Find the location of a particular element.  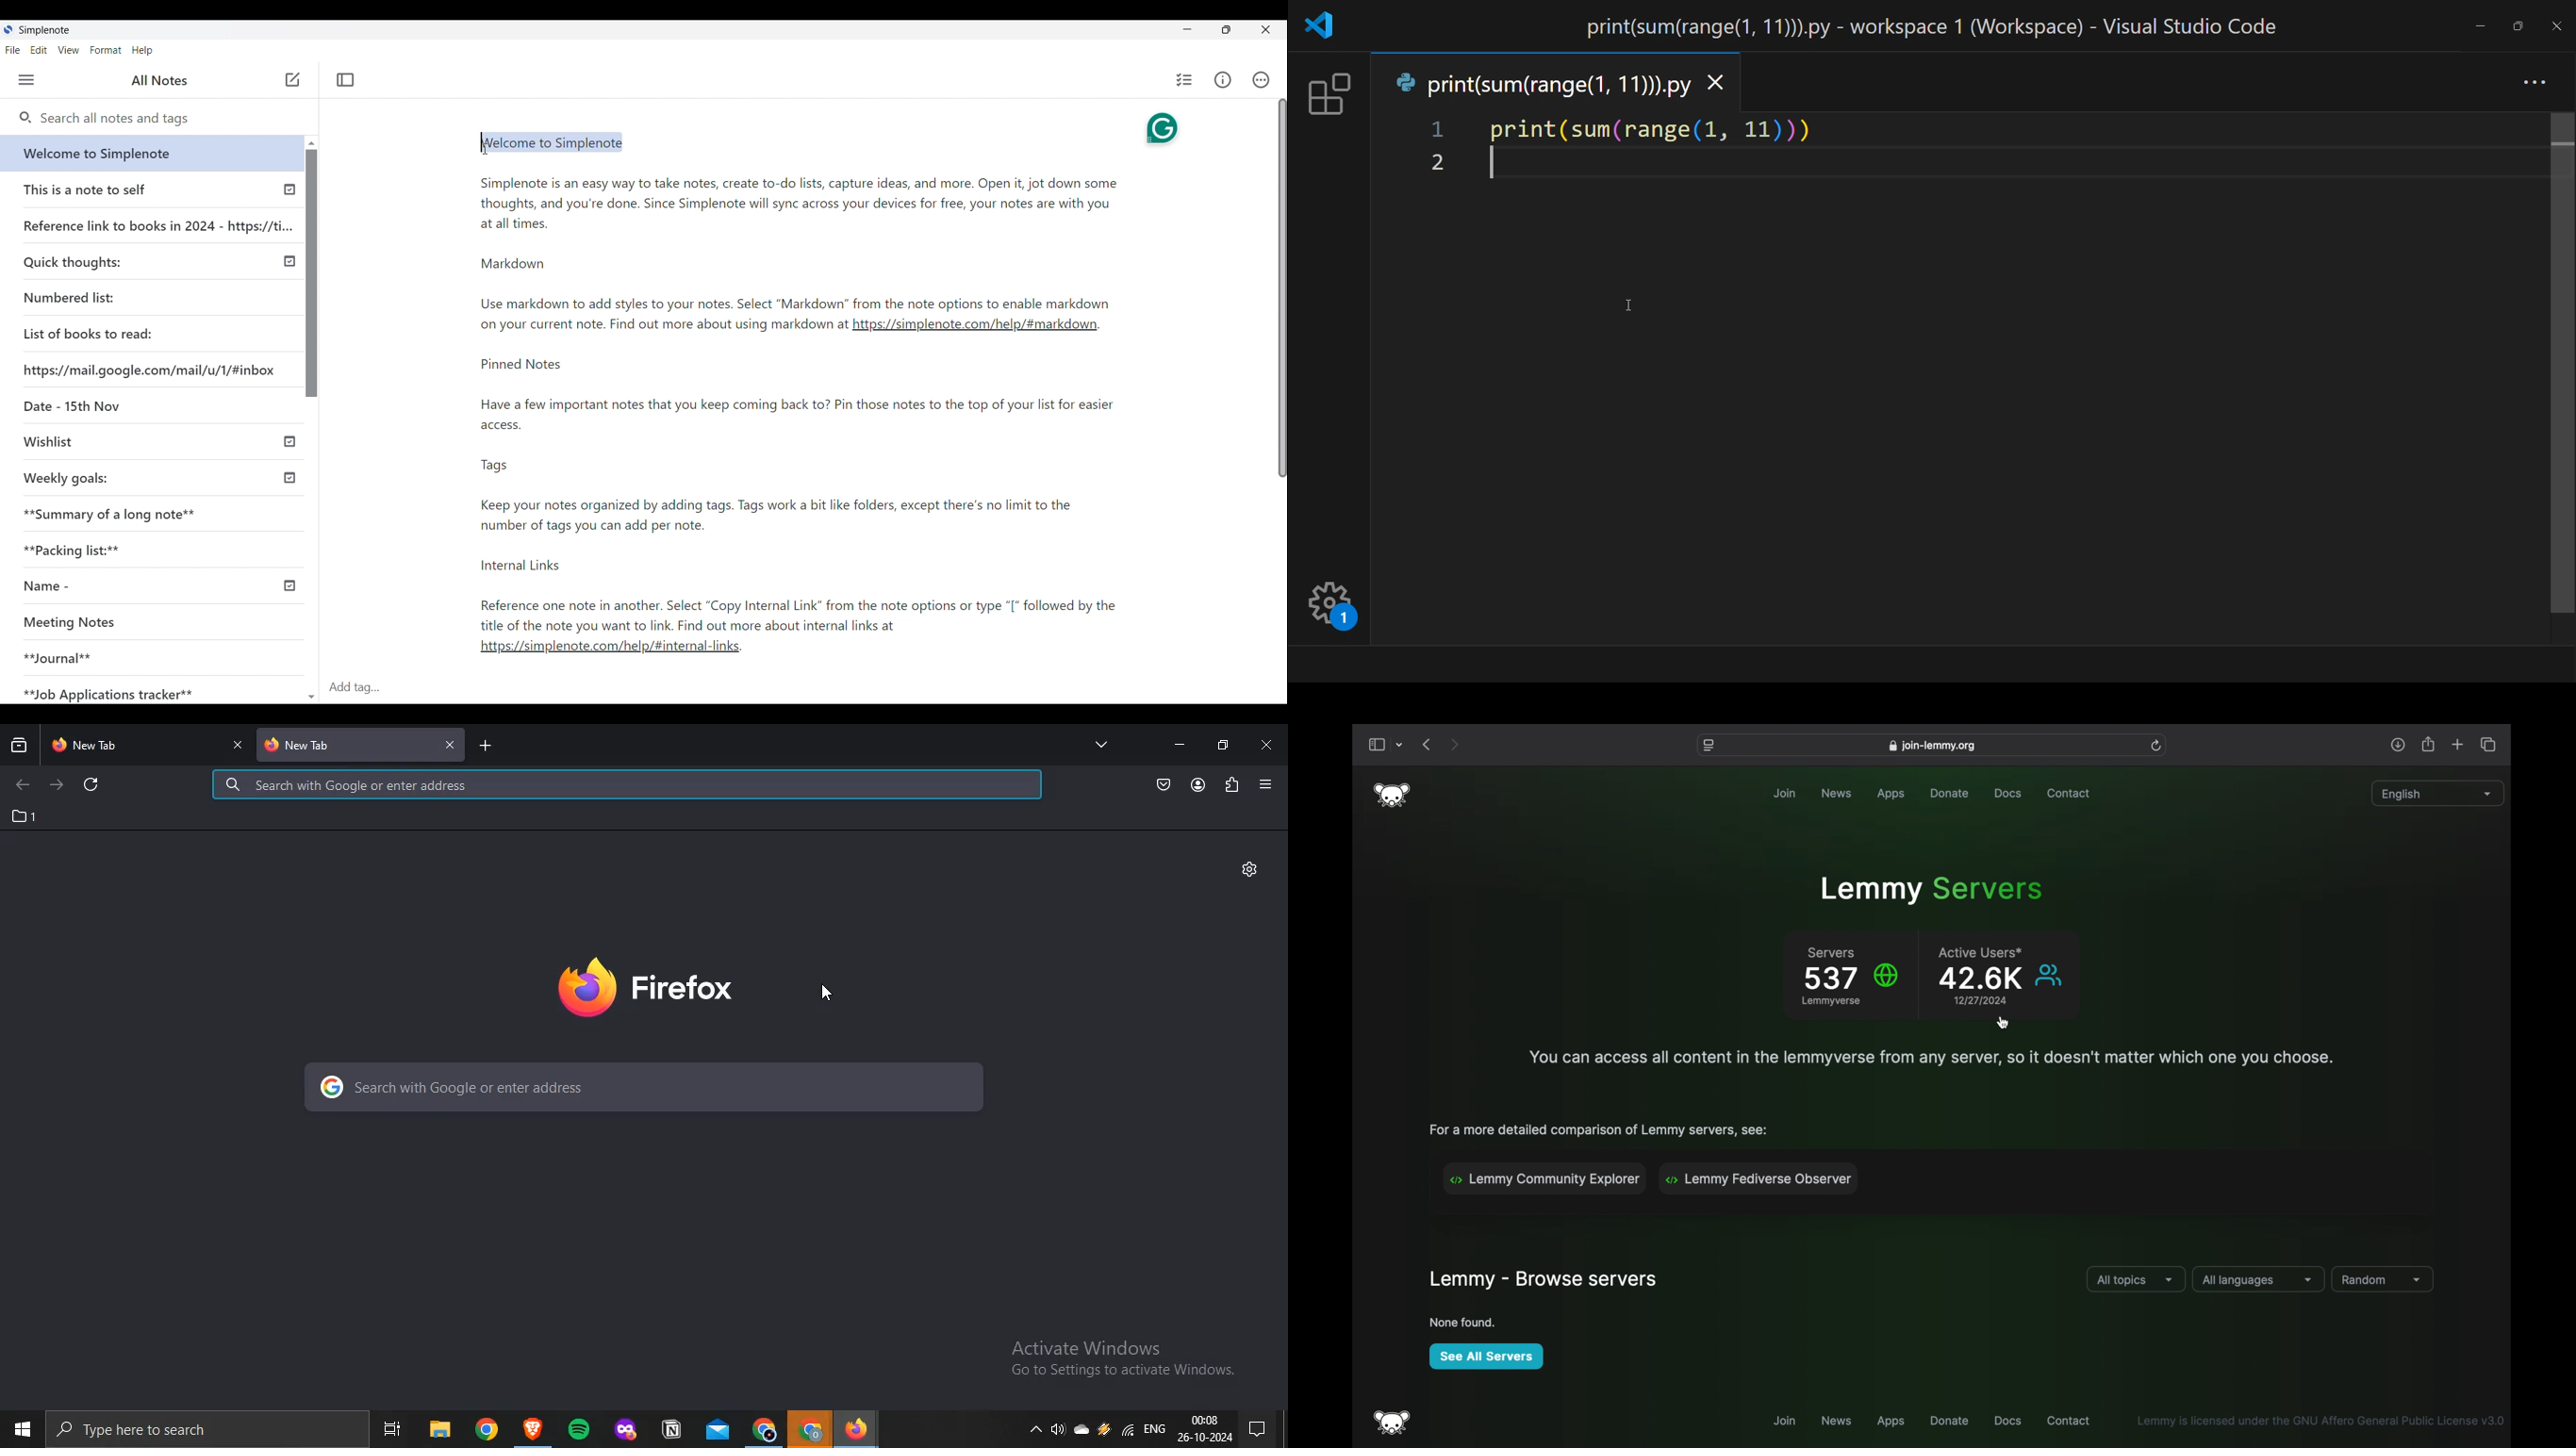

User Icon is located at coordinates (2051, 975).